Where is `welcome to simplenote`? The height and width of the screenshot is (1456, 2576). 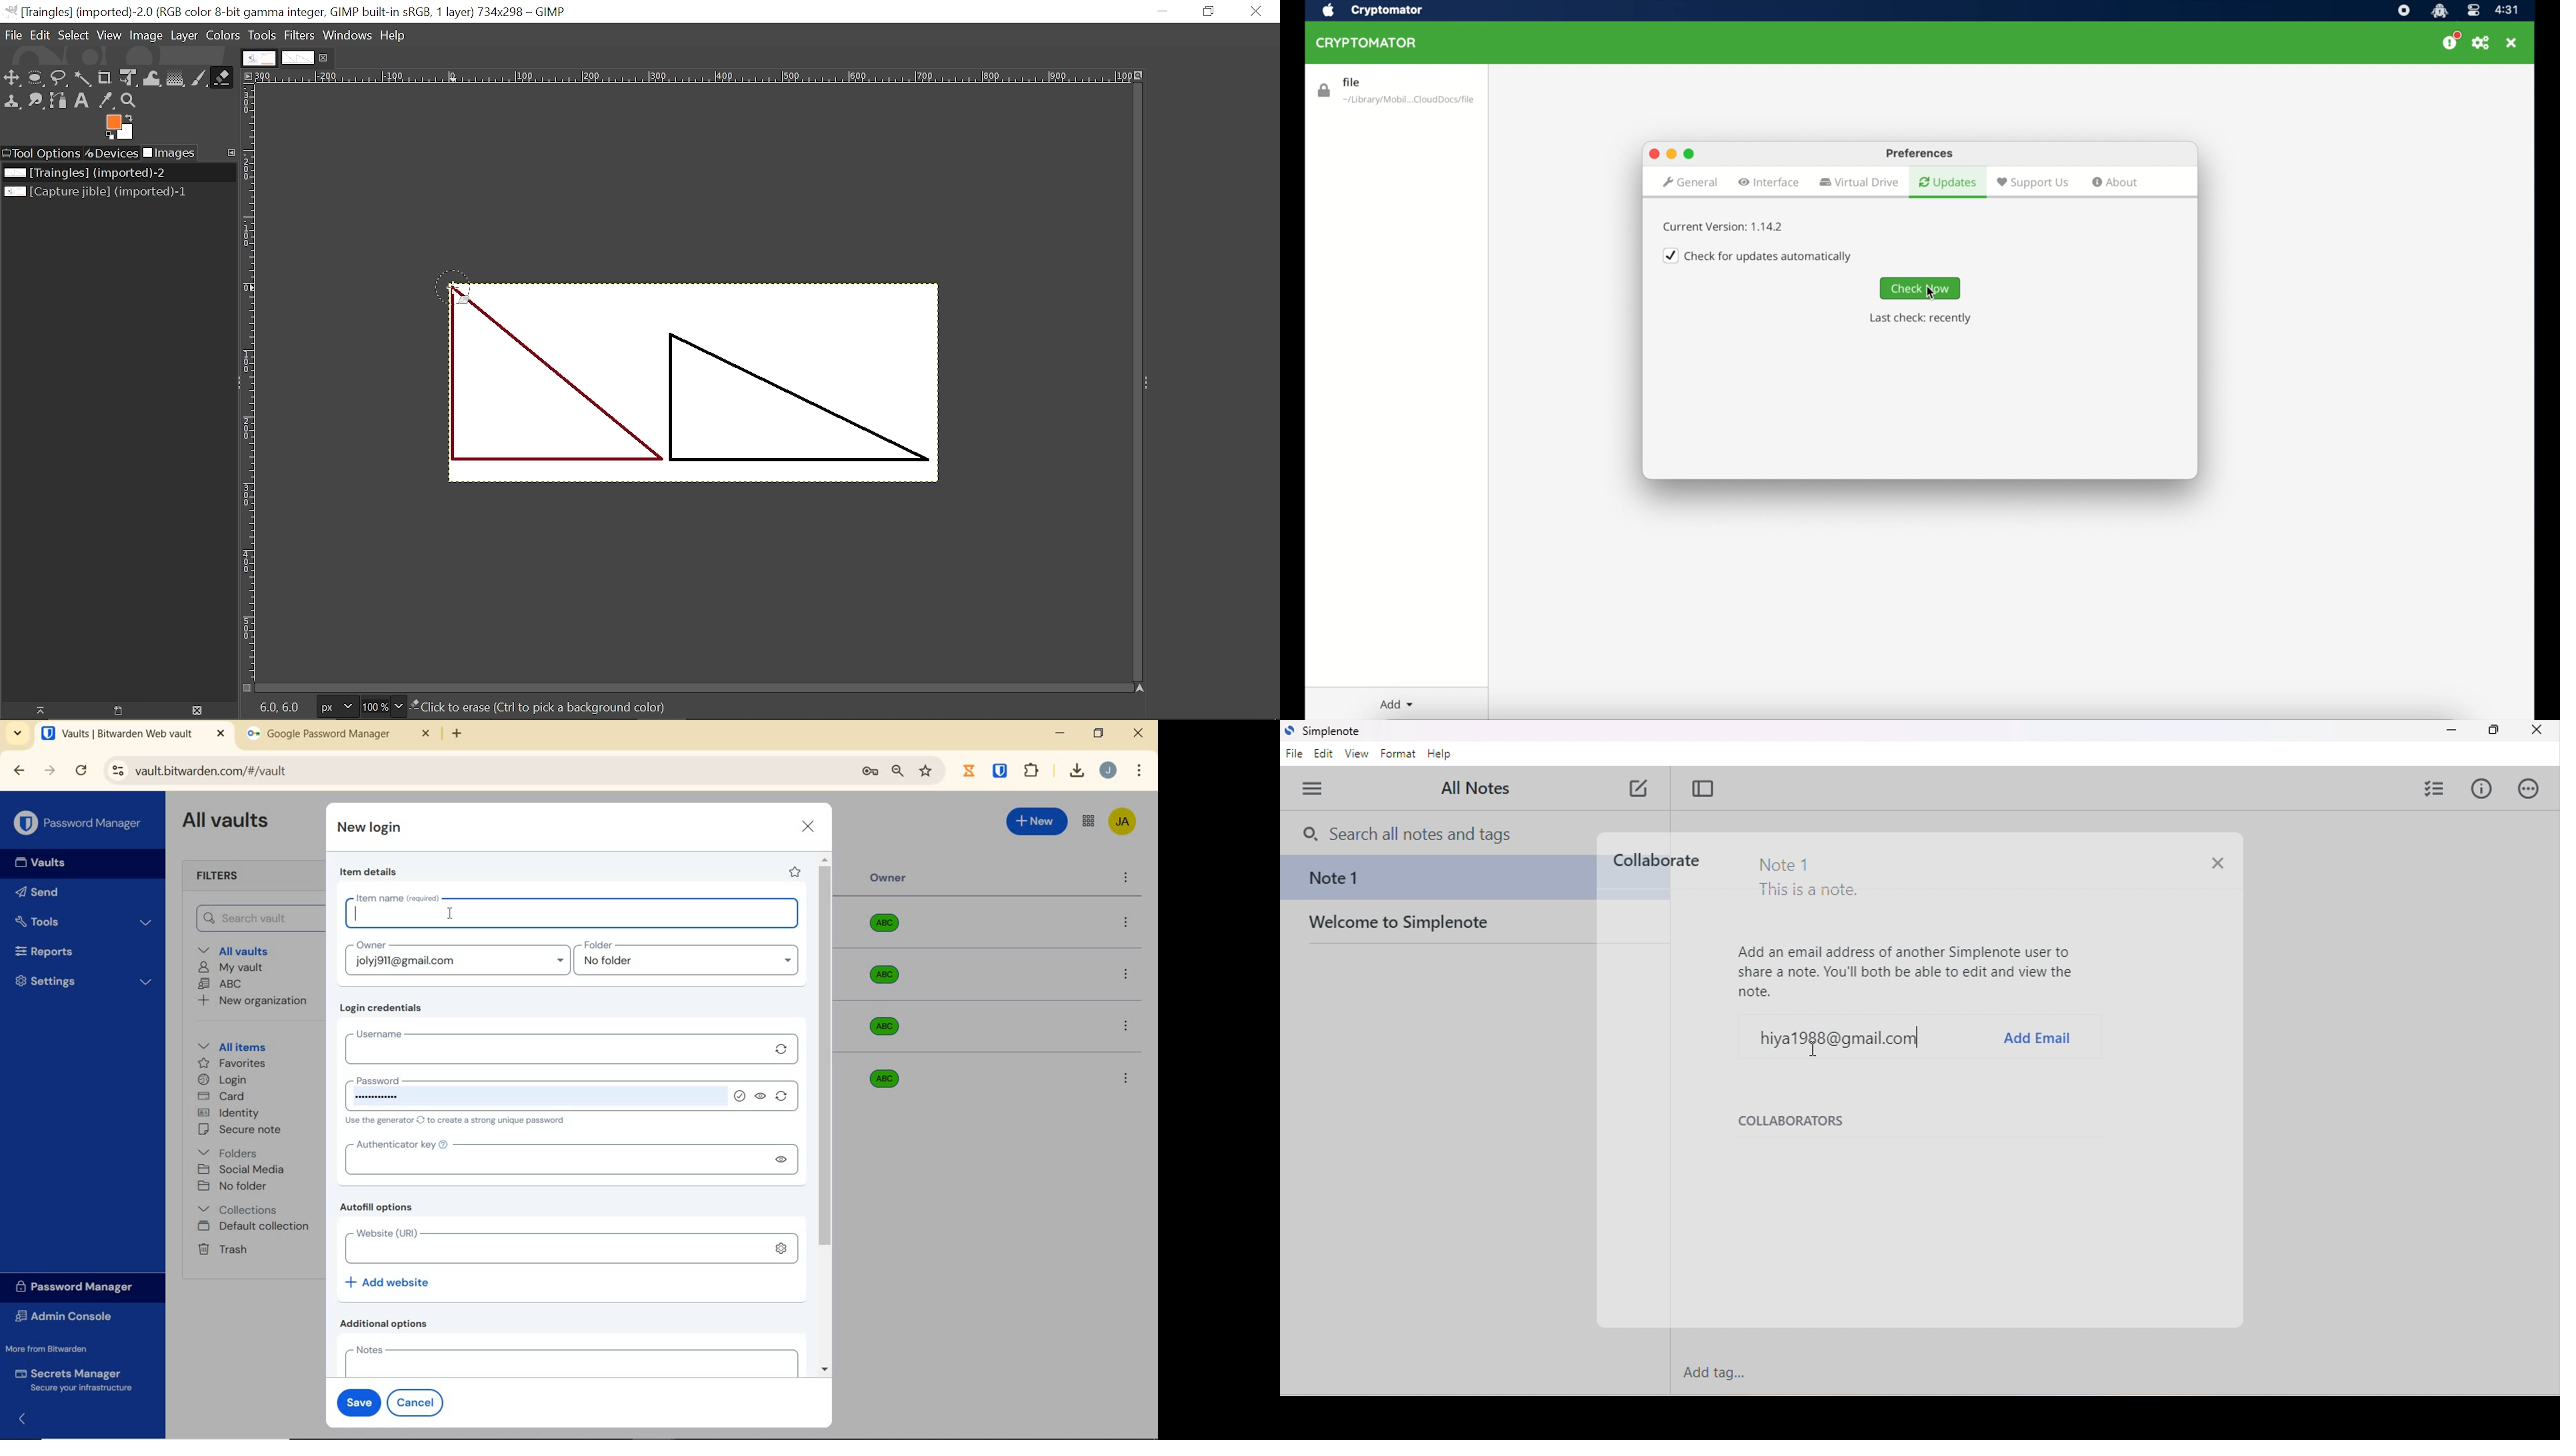 welcome to simplenote is located at coordinates (1441, 929).